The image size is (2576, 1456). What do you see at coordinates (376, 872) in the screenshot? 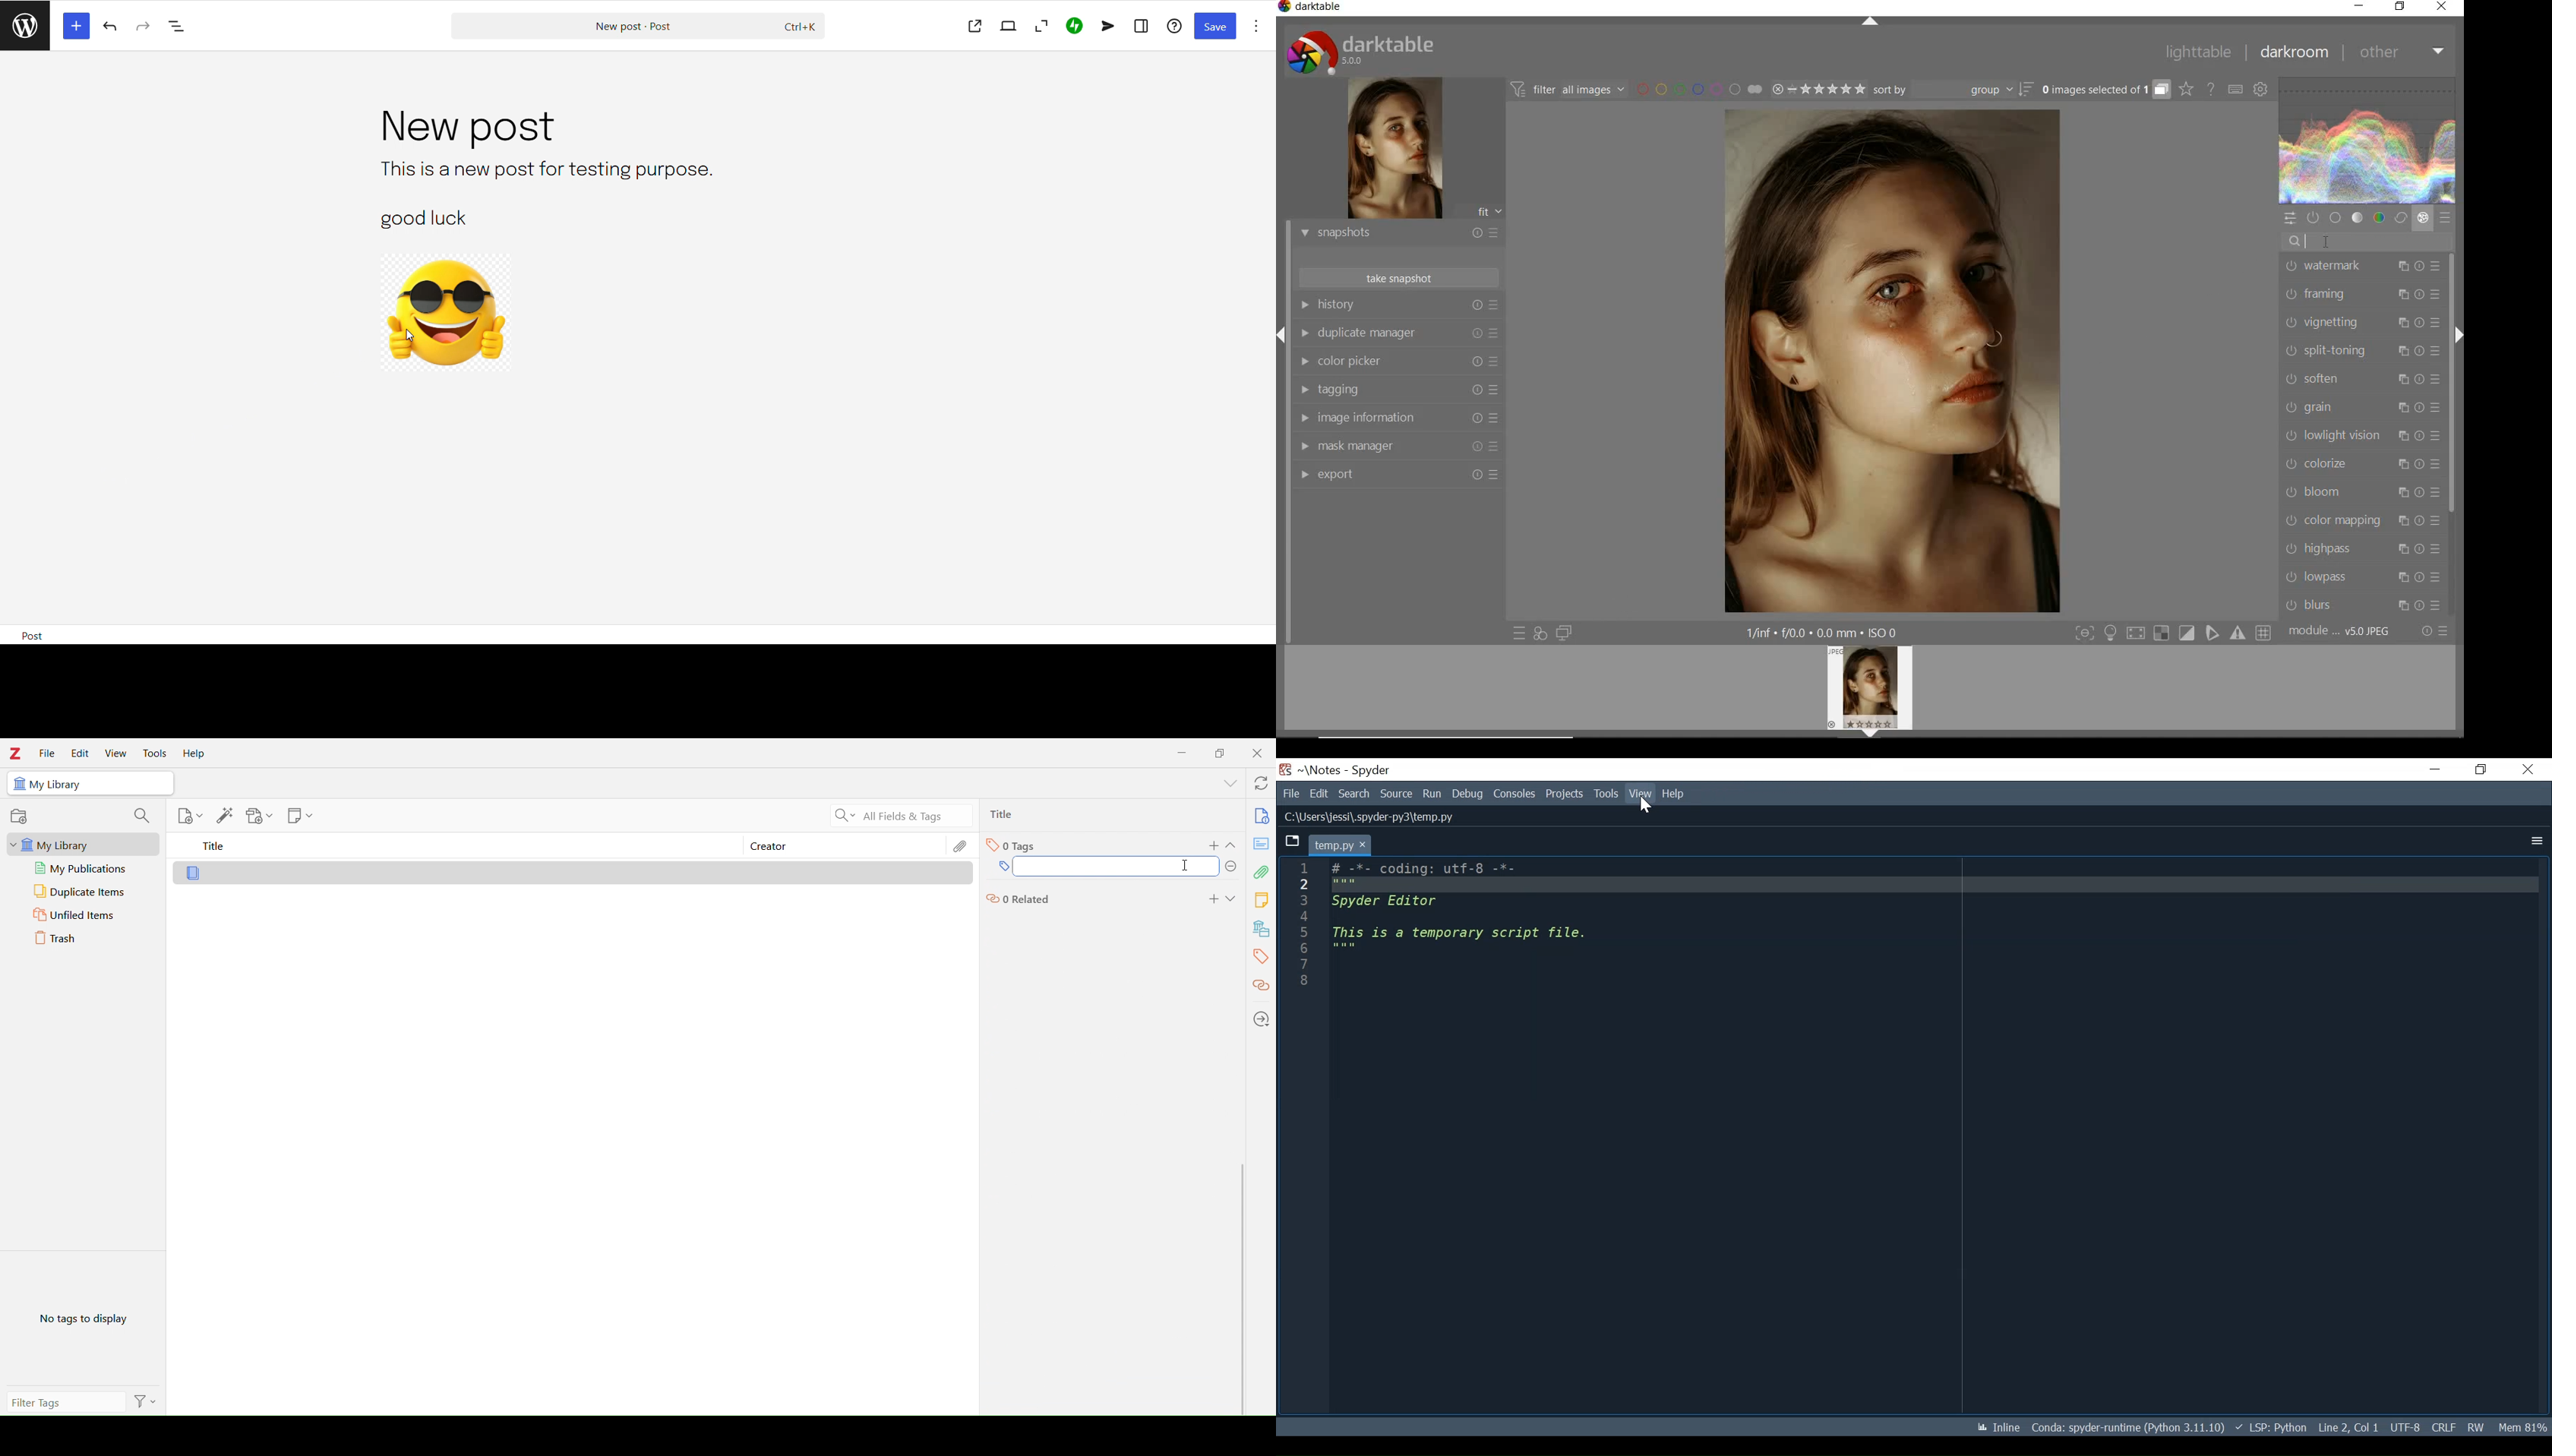
I see `Library` at bounding box center [376, 872].